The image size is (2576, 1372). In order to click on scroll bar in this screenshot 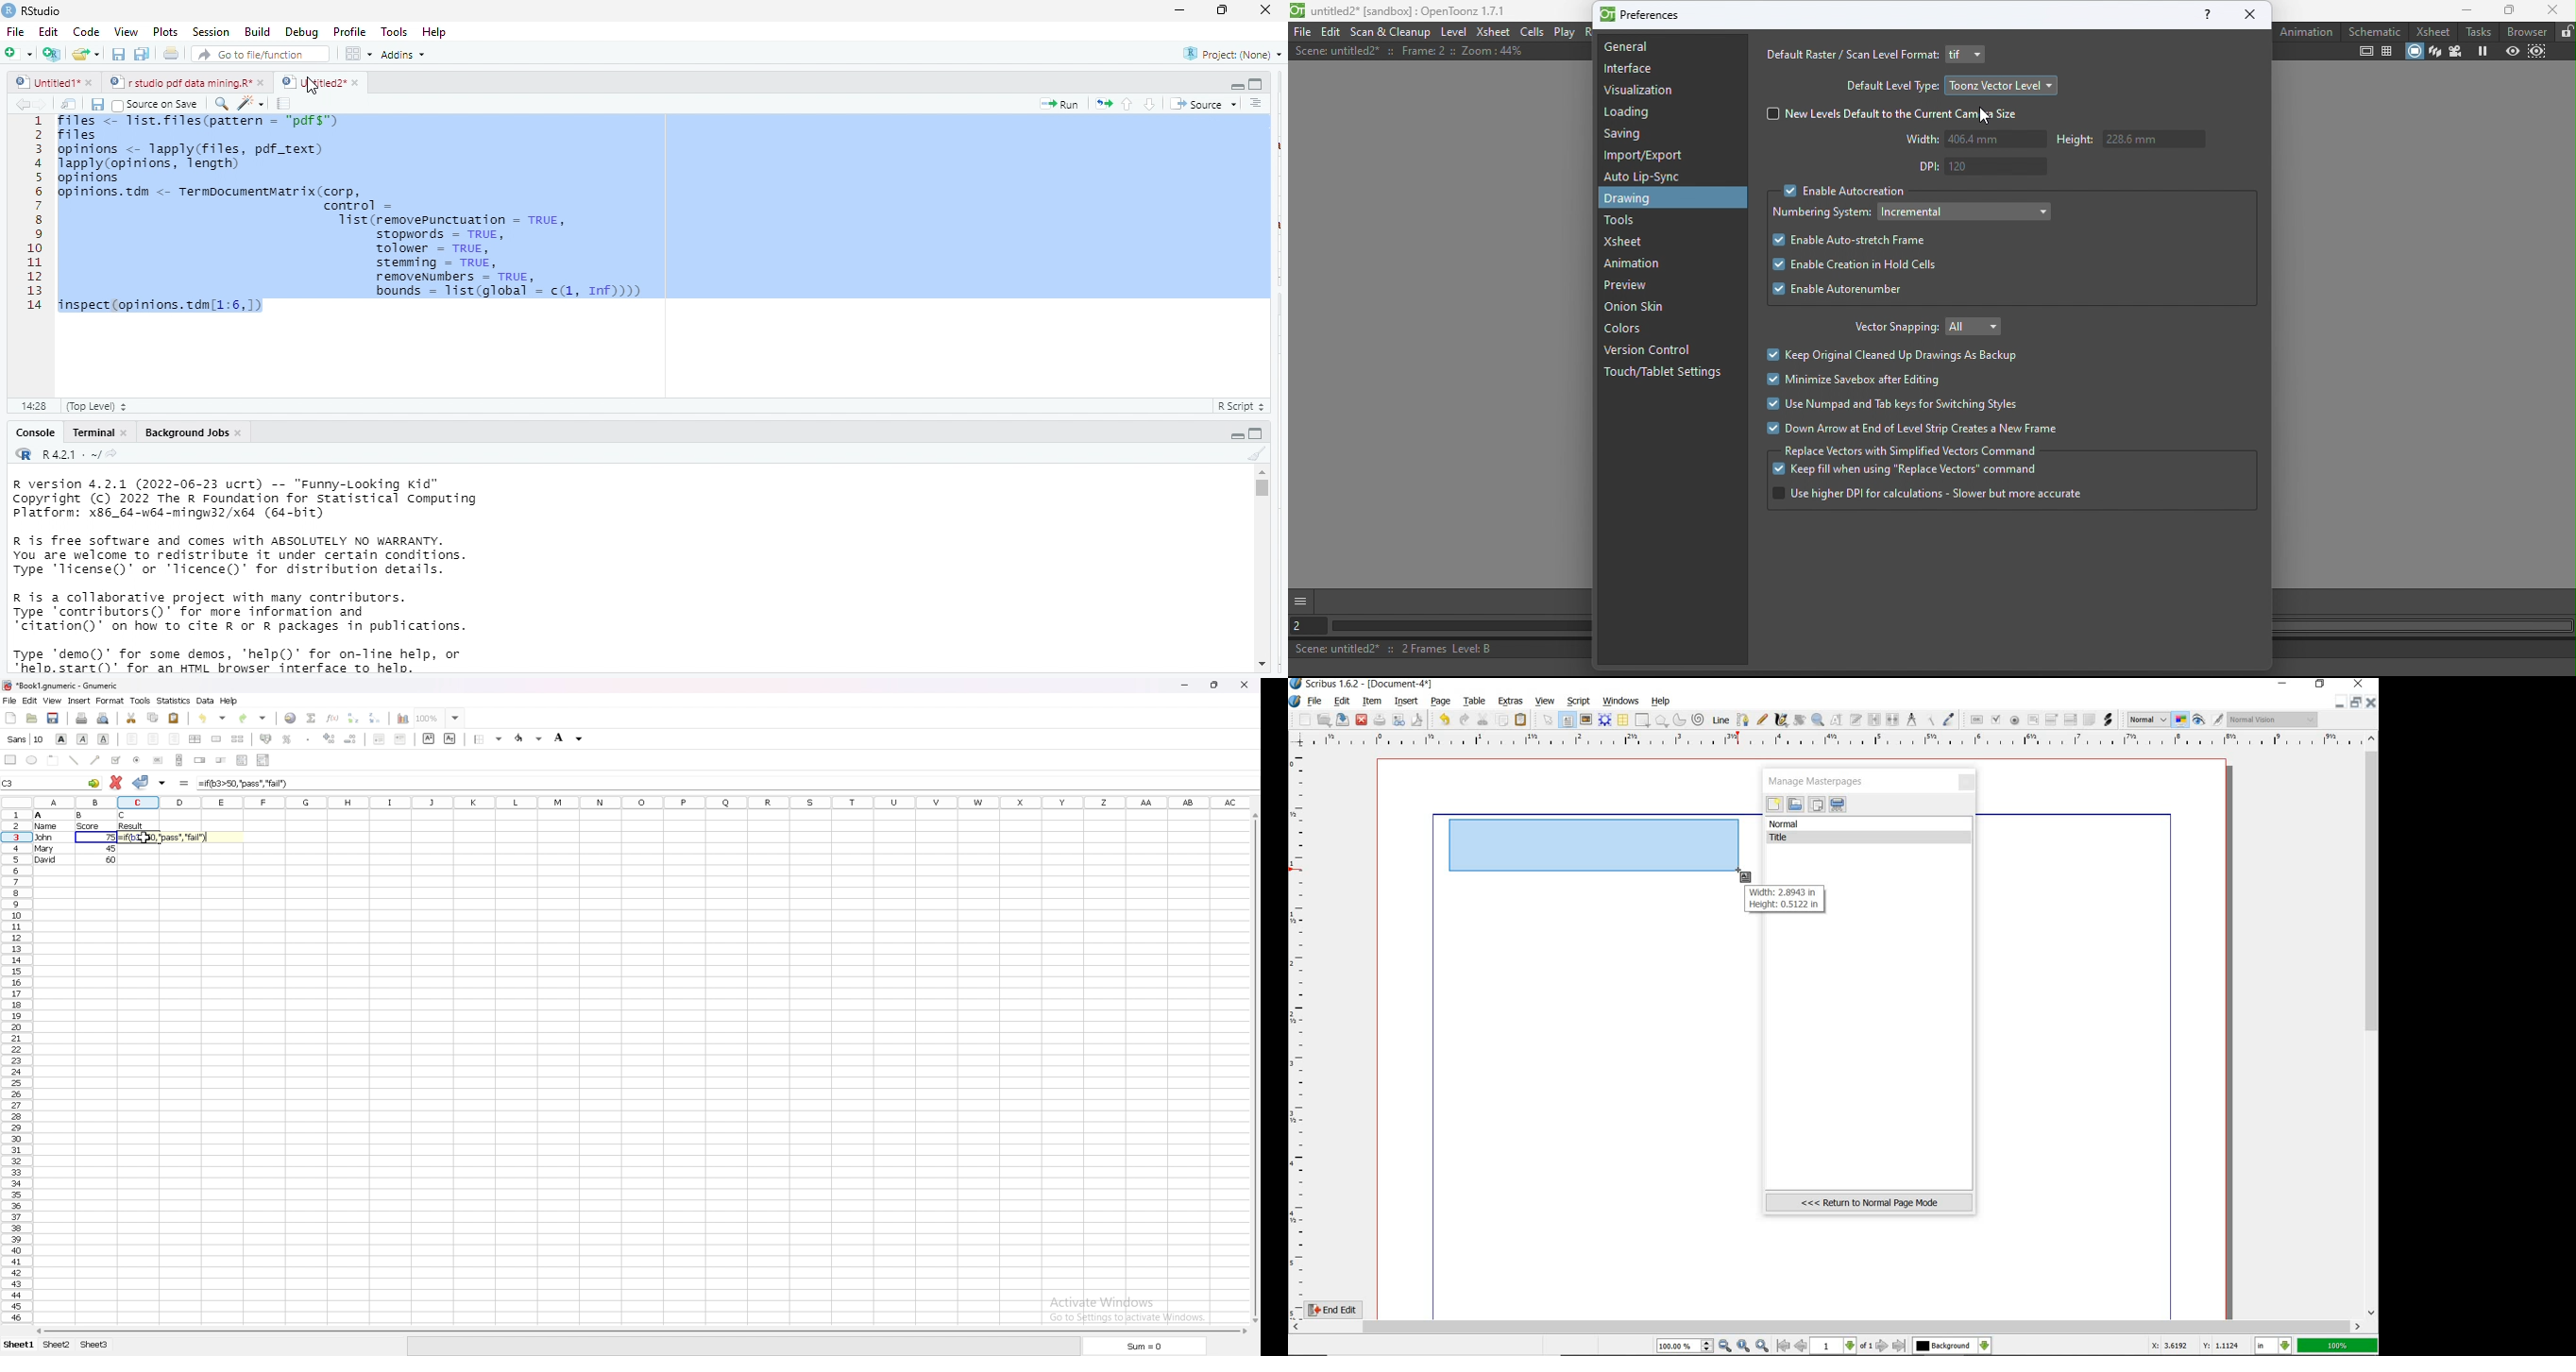, I will do `click(1254, 1068)`.